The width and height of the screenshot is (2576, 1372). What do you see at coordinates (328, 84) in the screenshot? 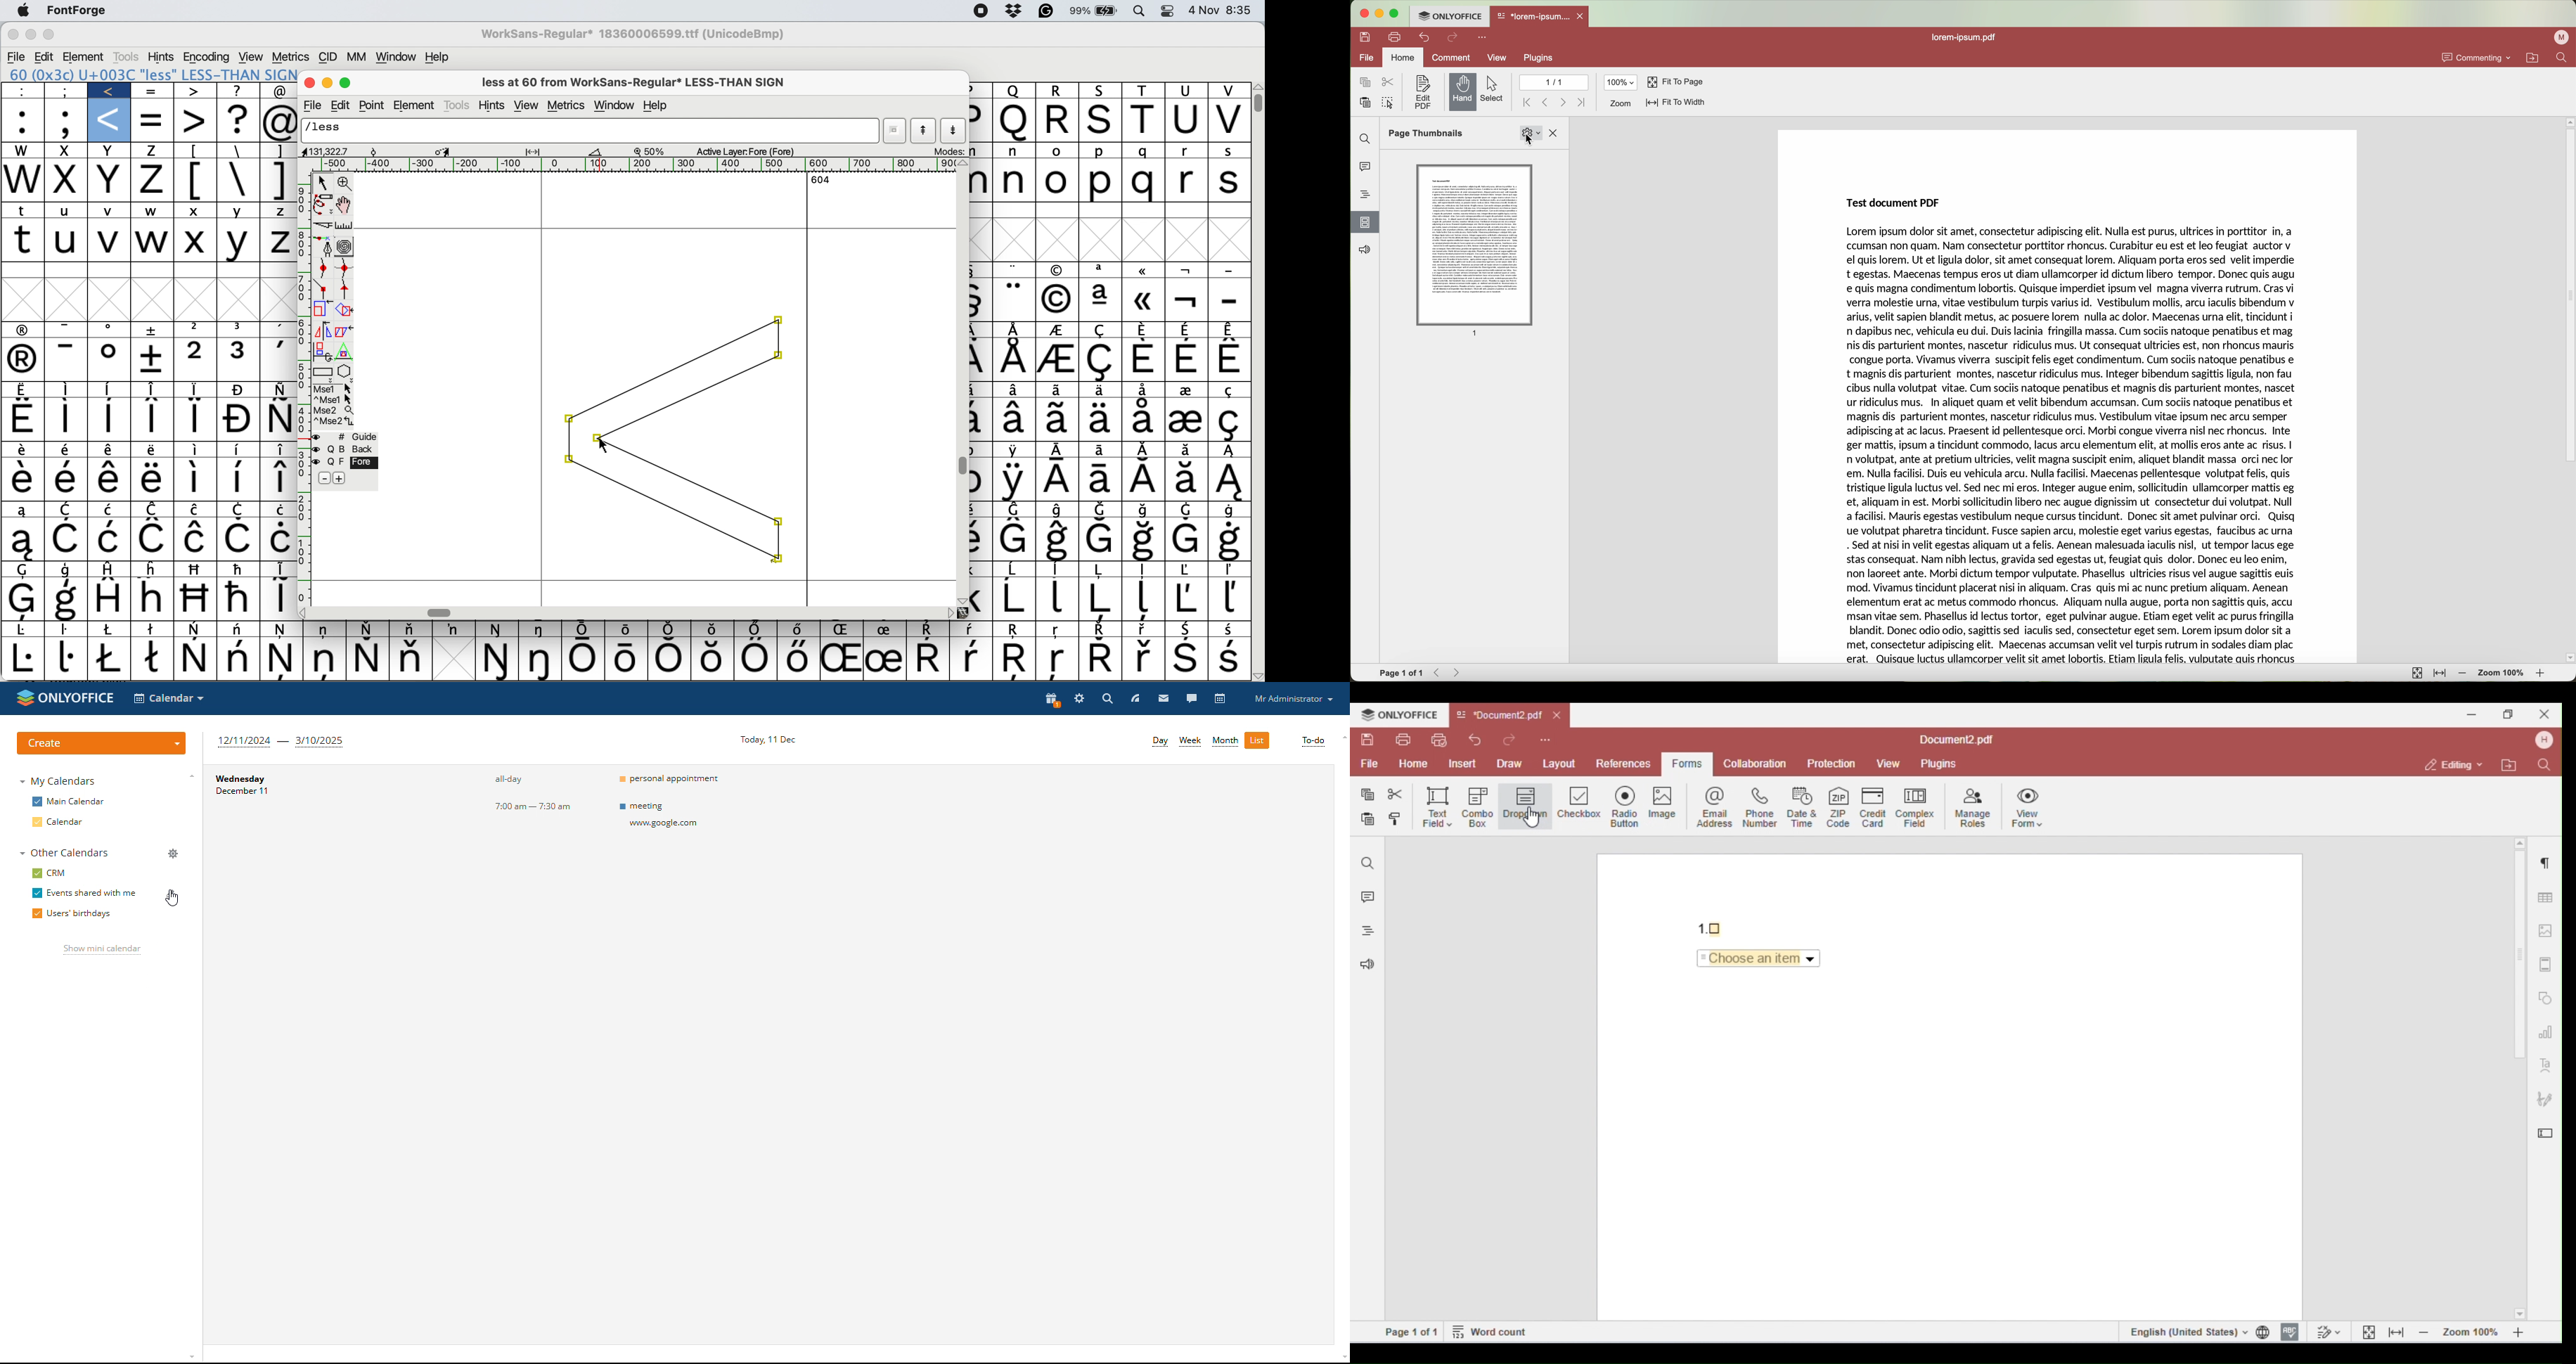
I see `minimise` at bounding box center [328, 84].